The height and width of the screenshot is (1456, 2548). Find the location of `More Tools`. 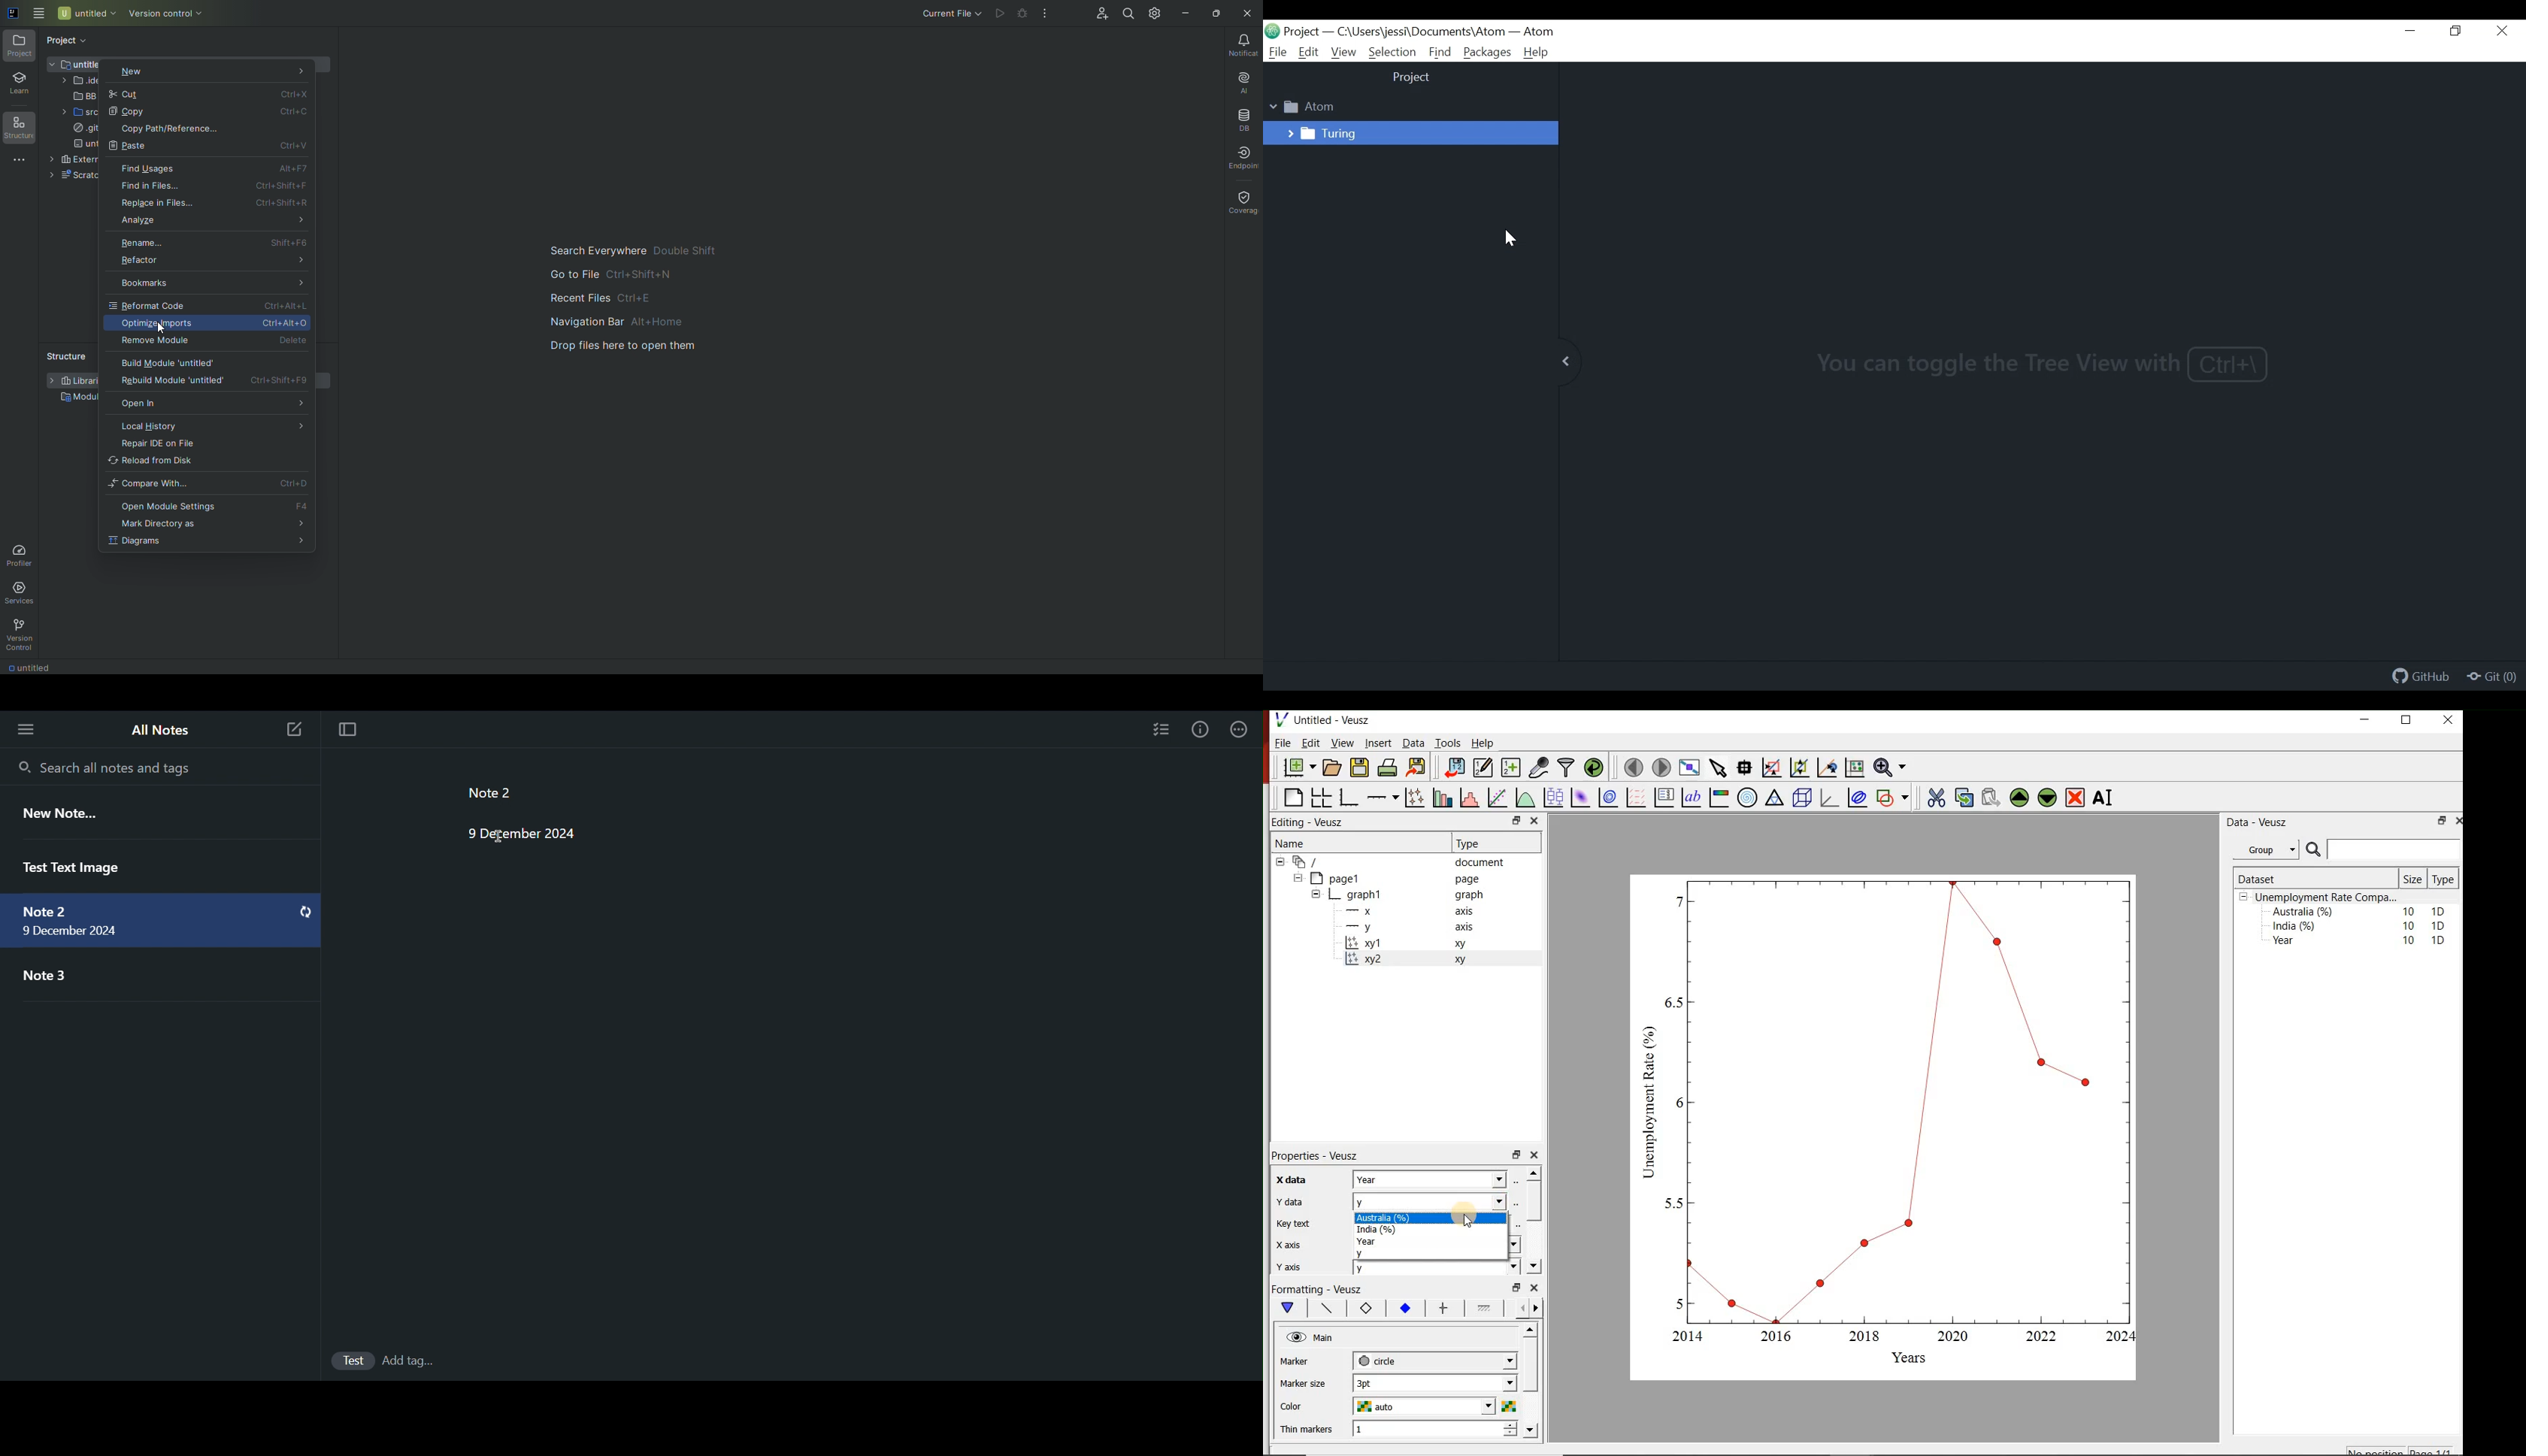

More Tools is located at coordinates (16, 164).